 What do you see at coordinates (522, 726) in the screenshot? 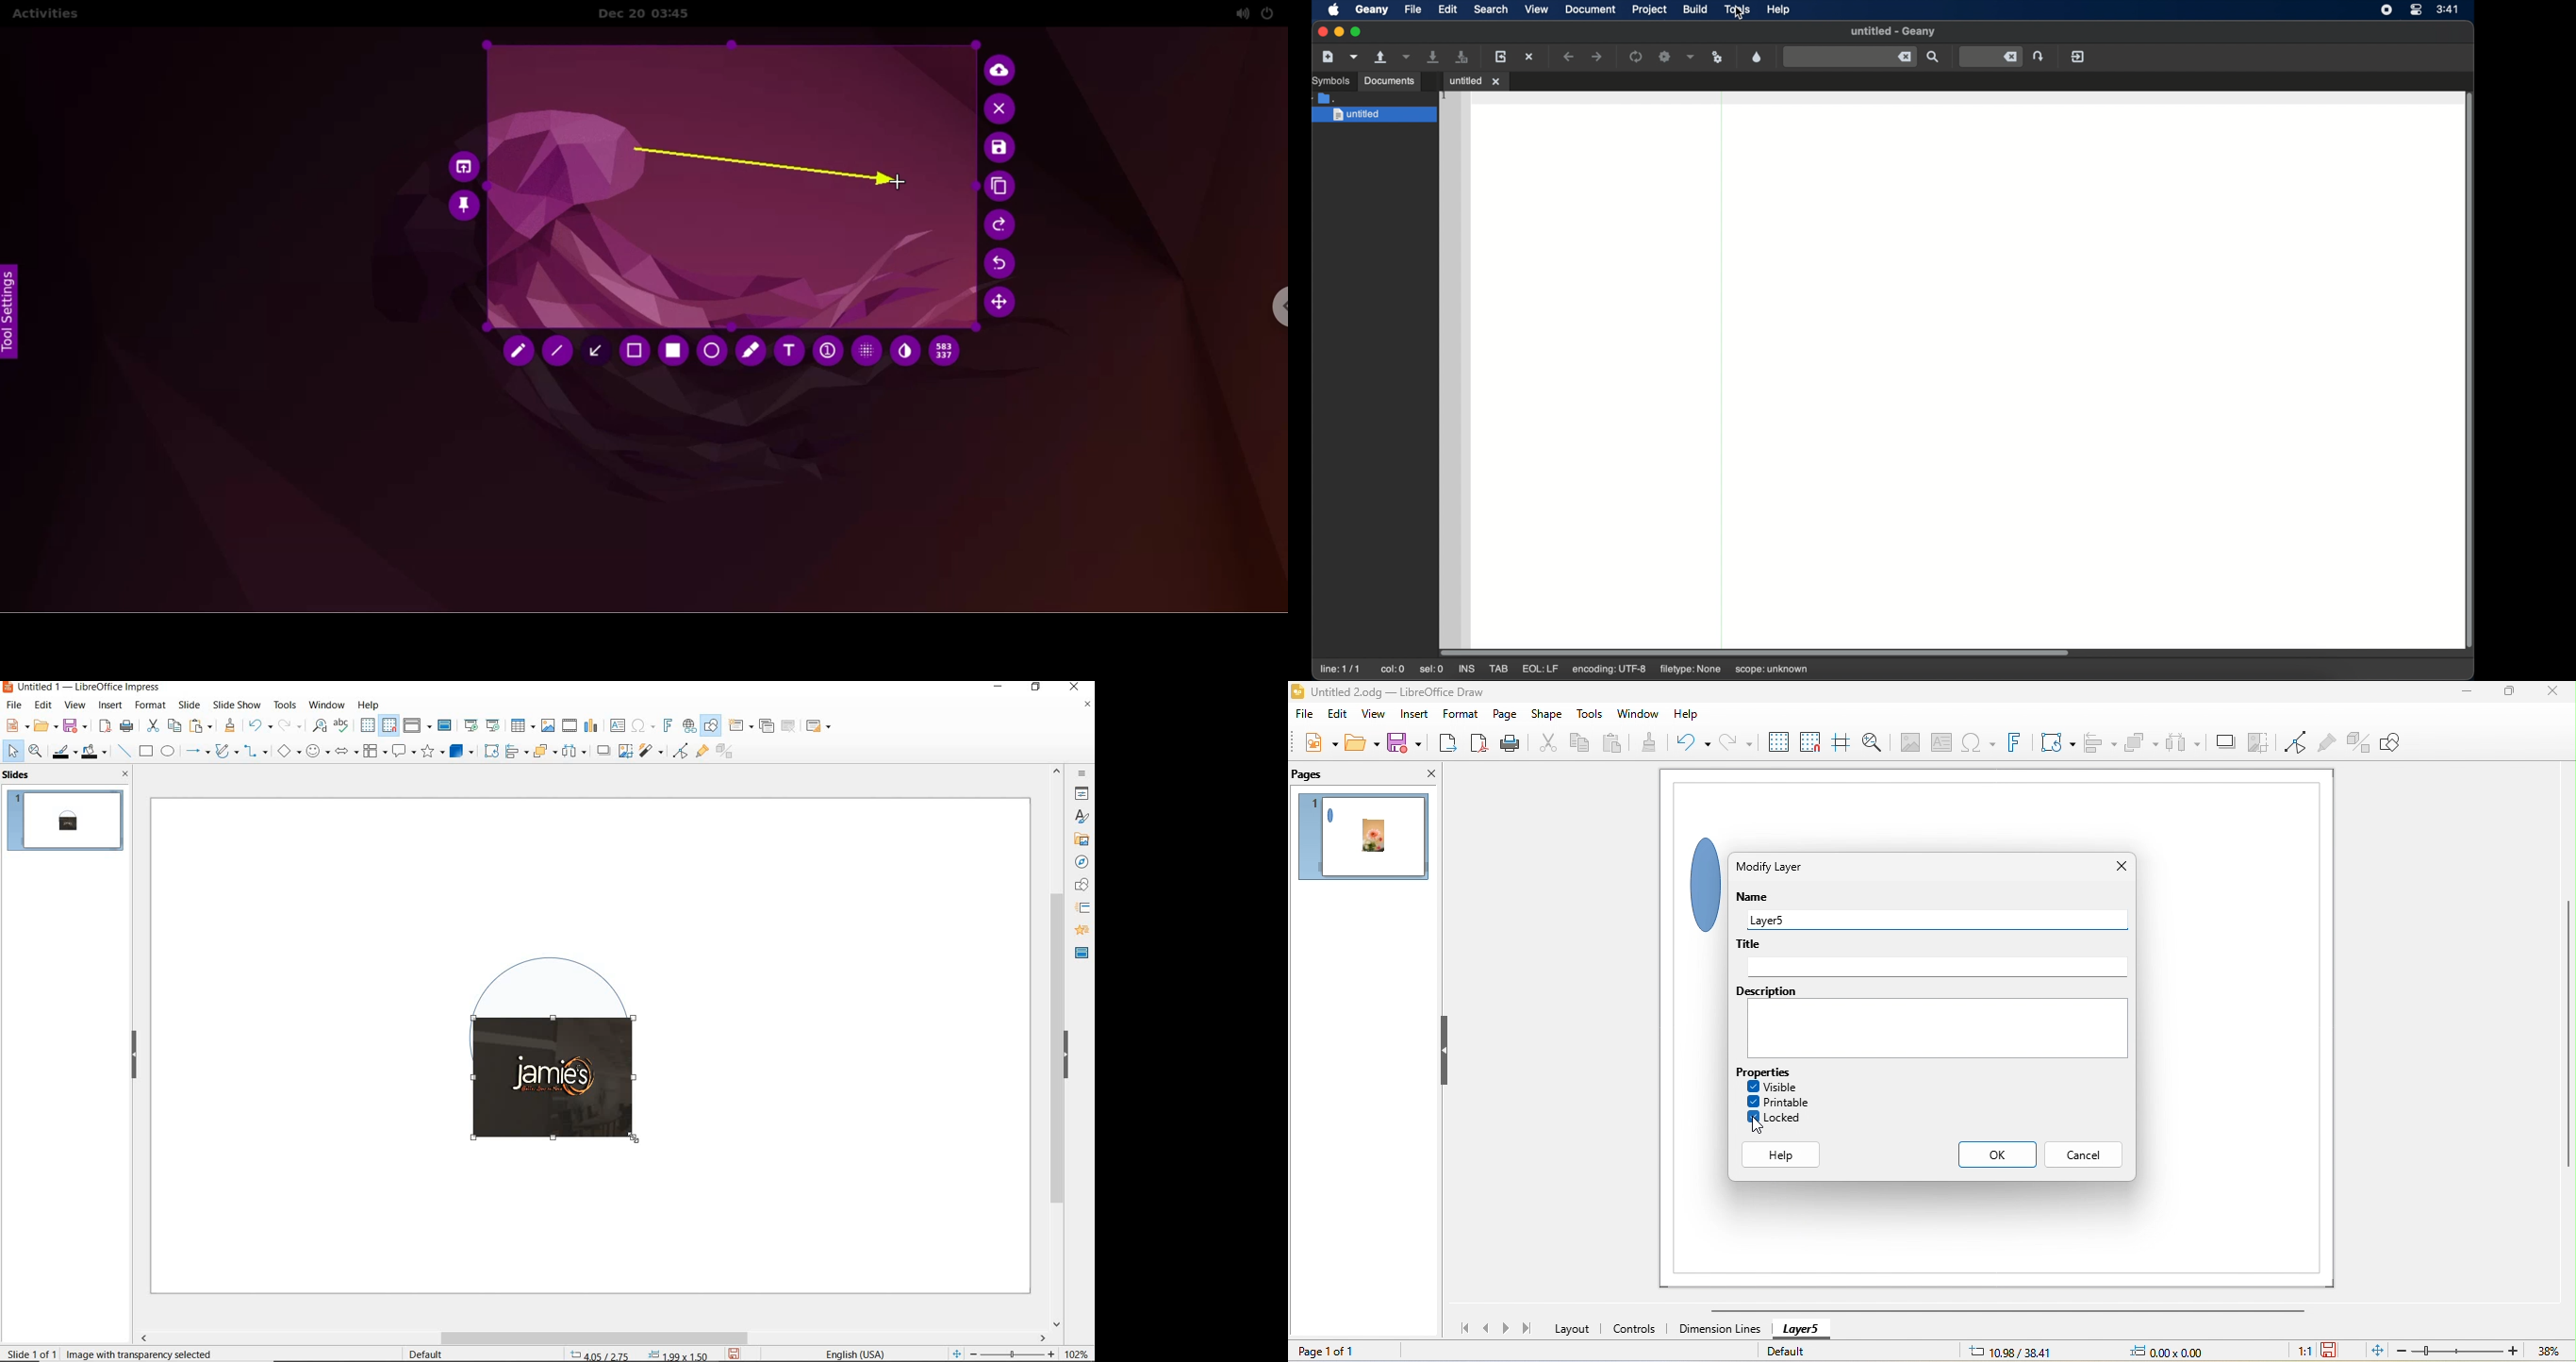
I see `insert table` at bounding box center [522, 726].